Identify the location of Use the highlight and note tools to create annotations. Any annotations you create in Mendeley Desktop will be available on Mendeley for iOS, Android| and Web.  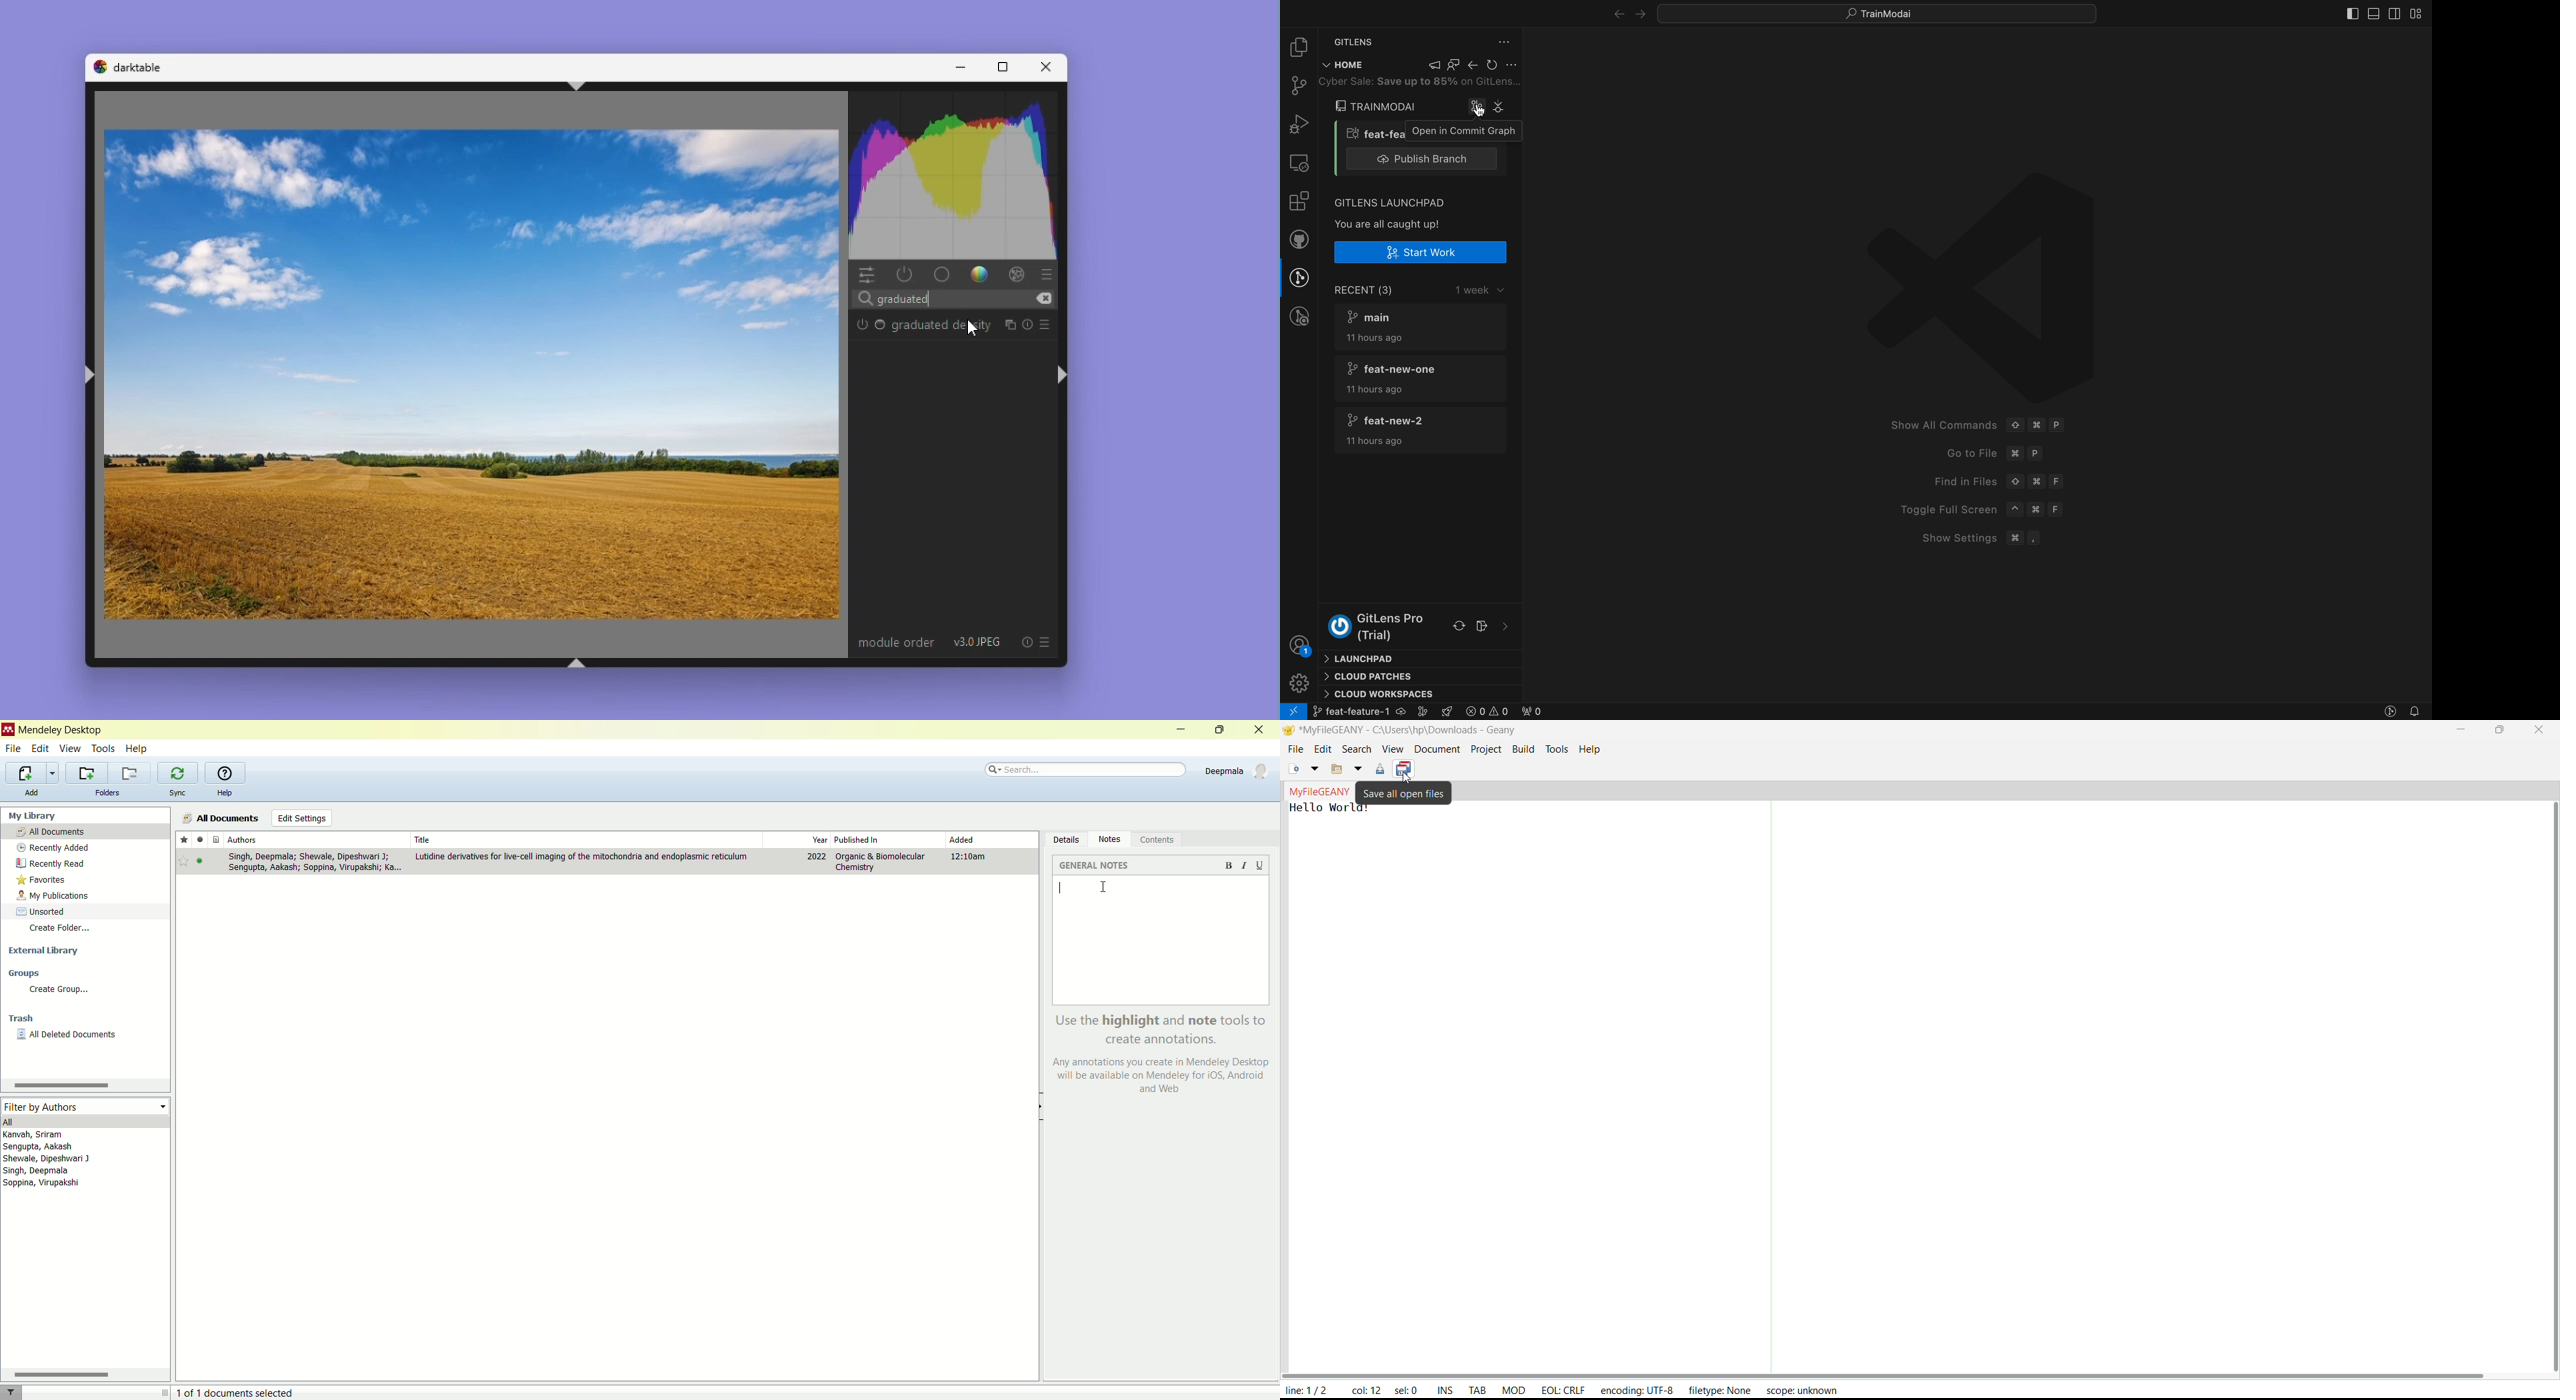
(1157, 1057).